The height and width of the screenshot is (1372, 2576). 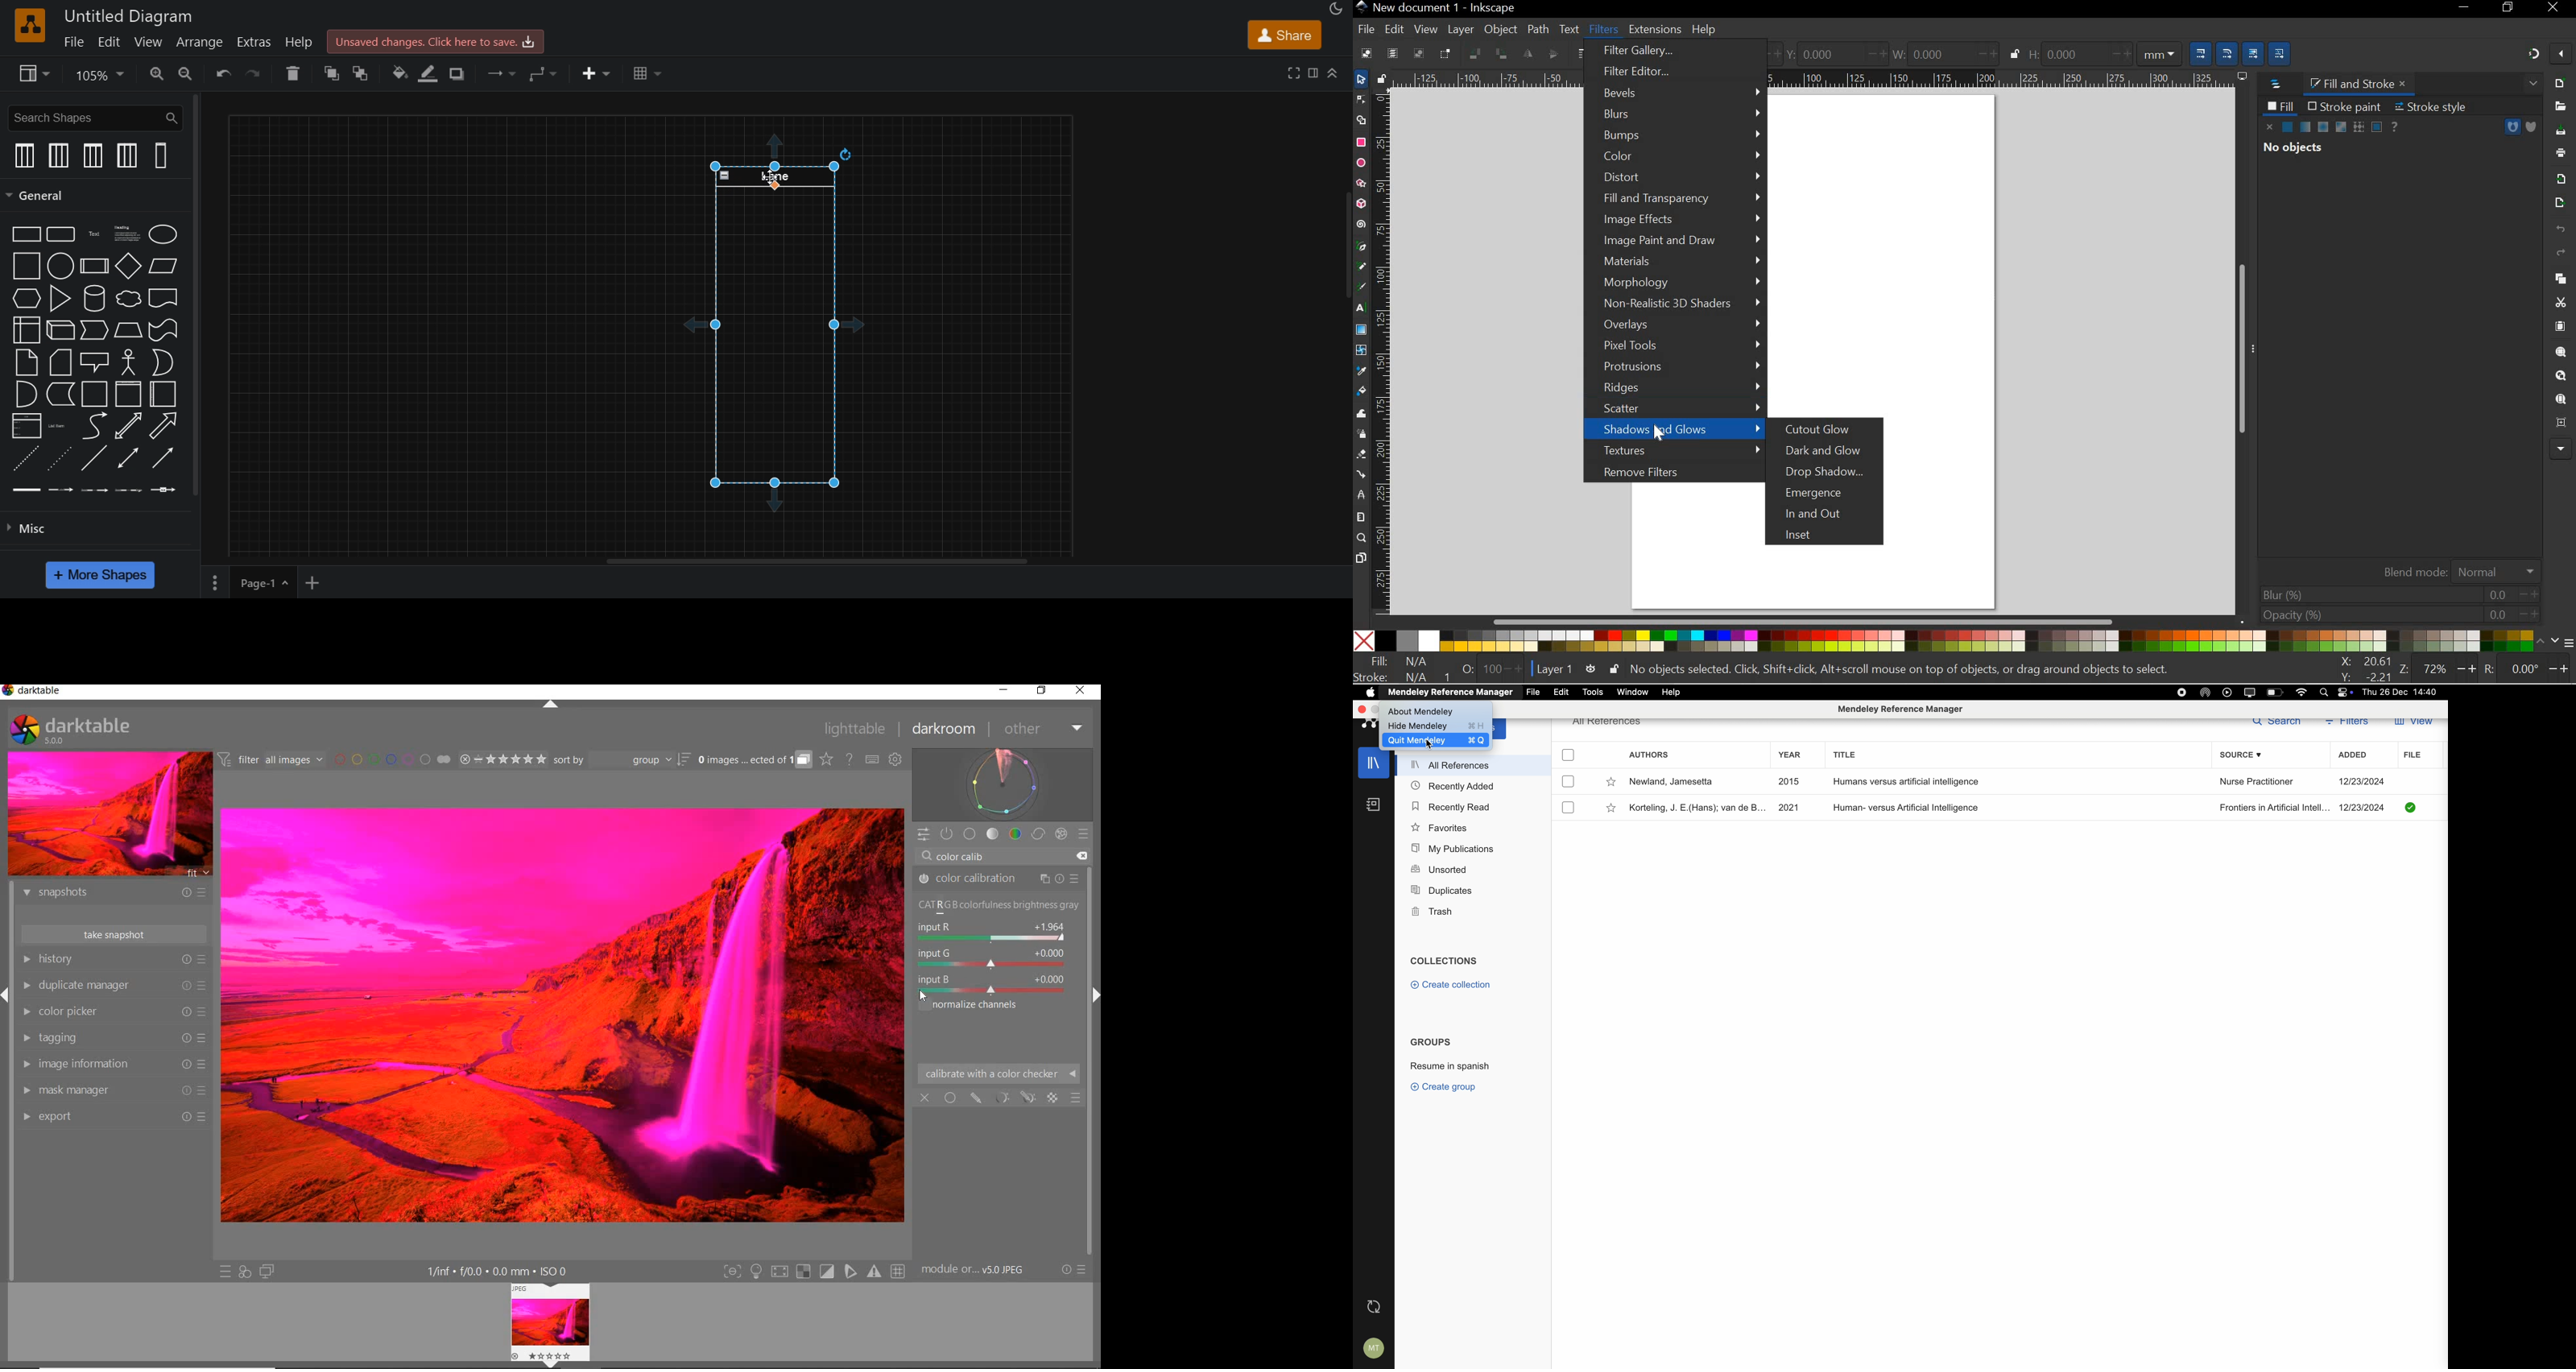 I want to click on NON-REALISTIC 3D SHADERS, so click(x=1673, y=305).